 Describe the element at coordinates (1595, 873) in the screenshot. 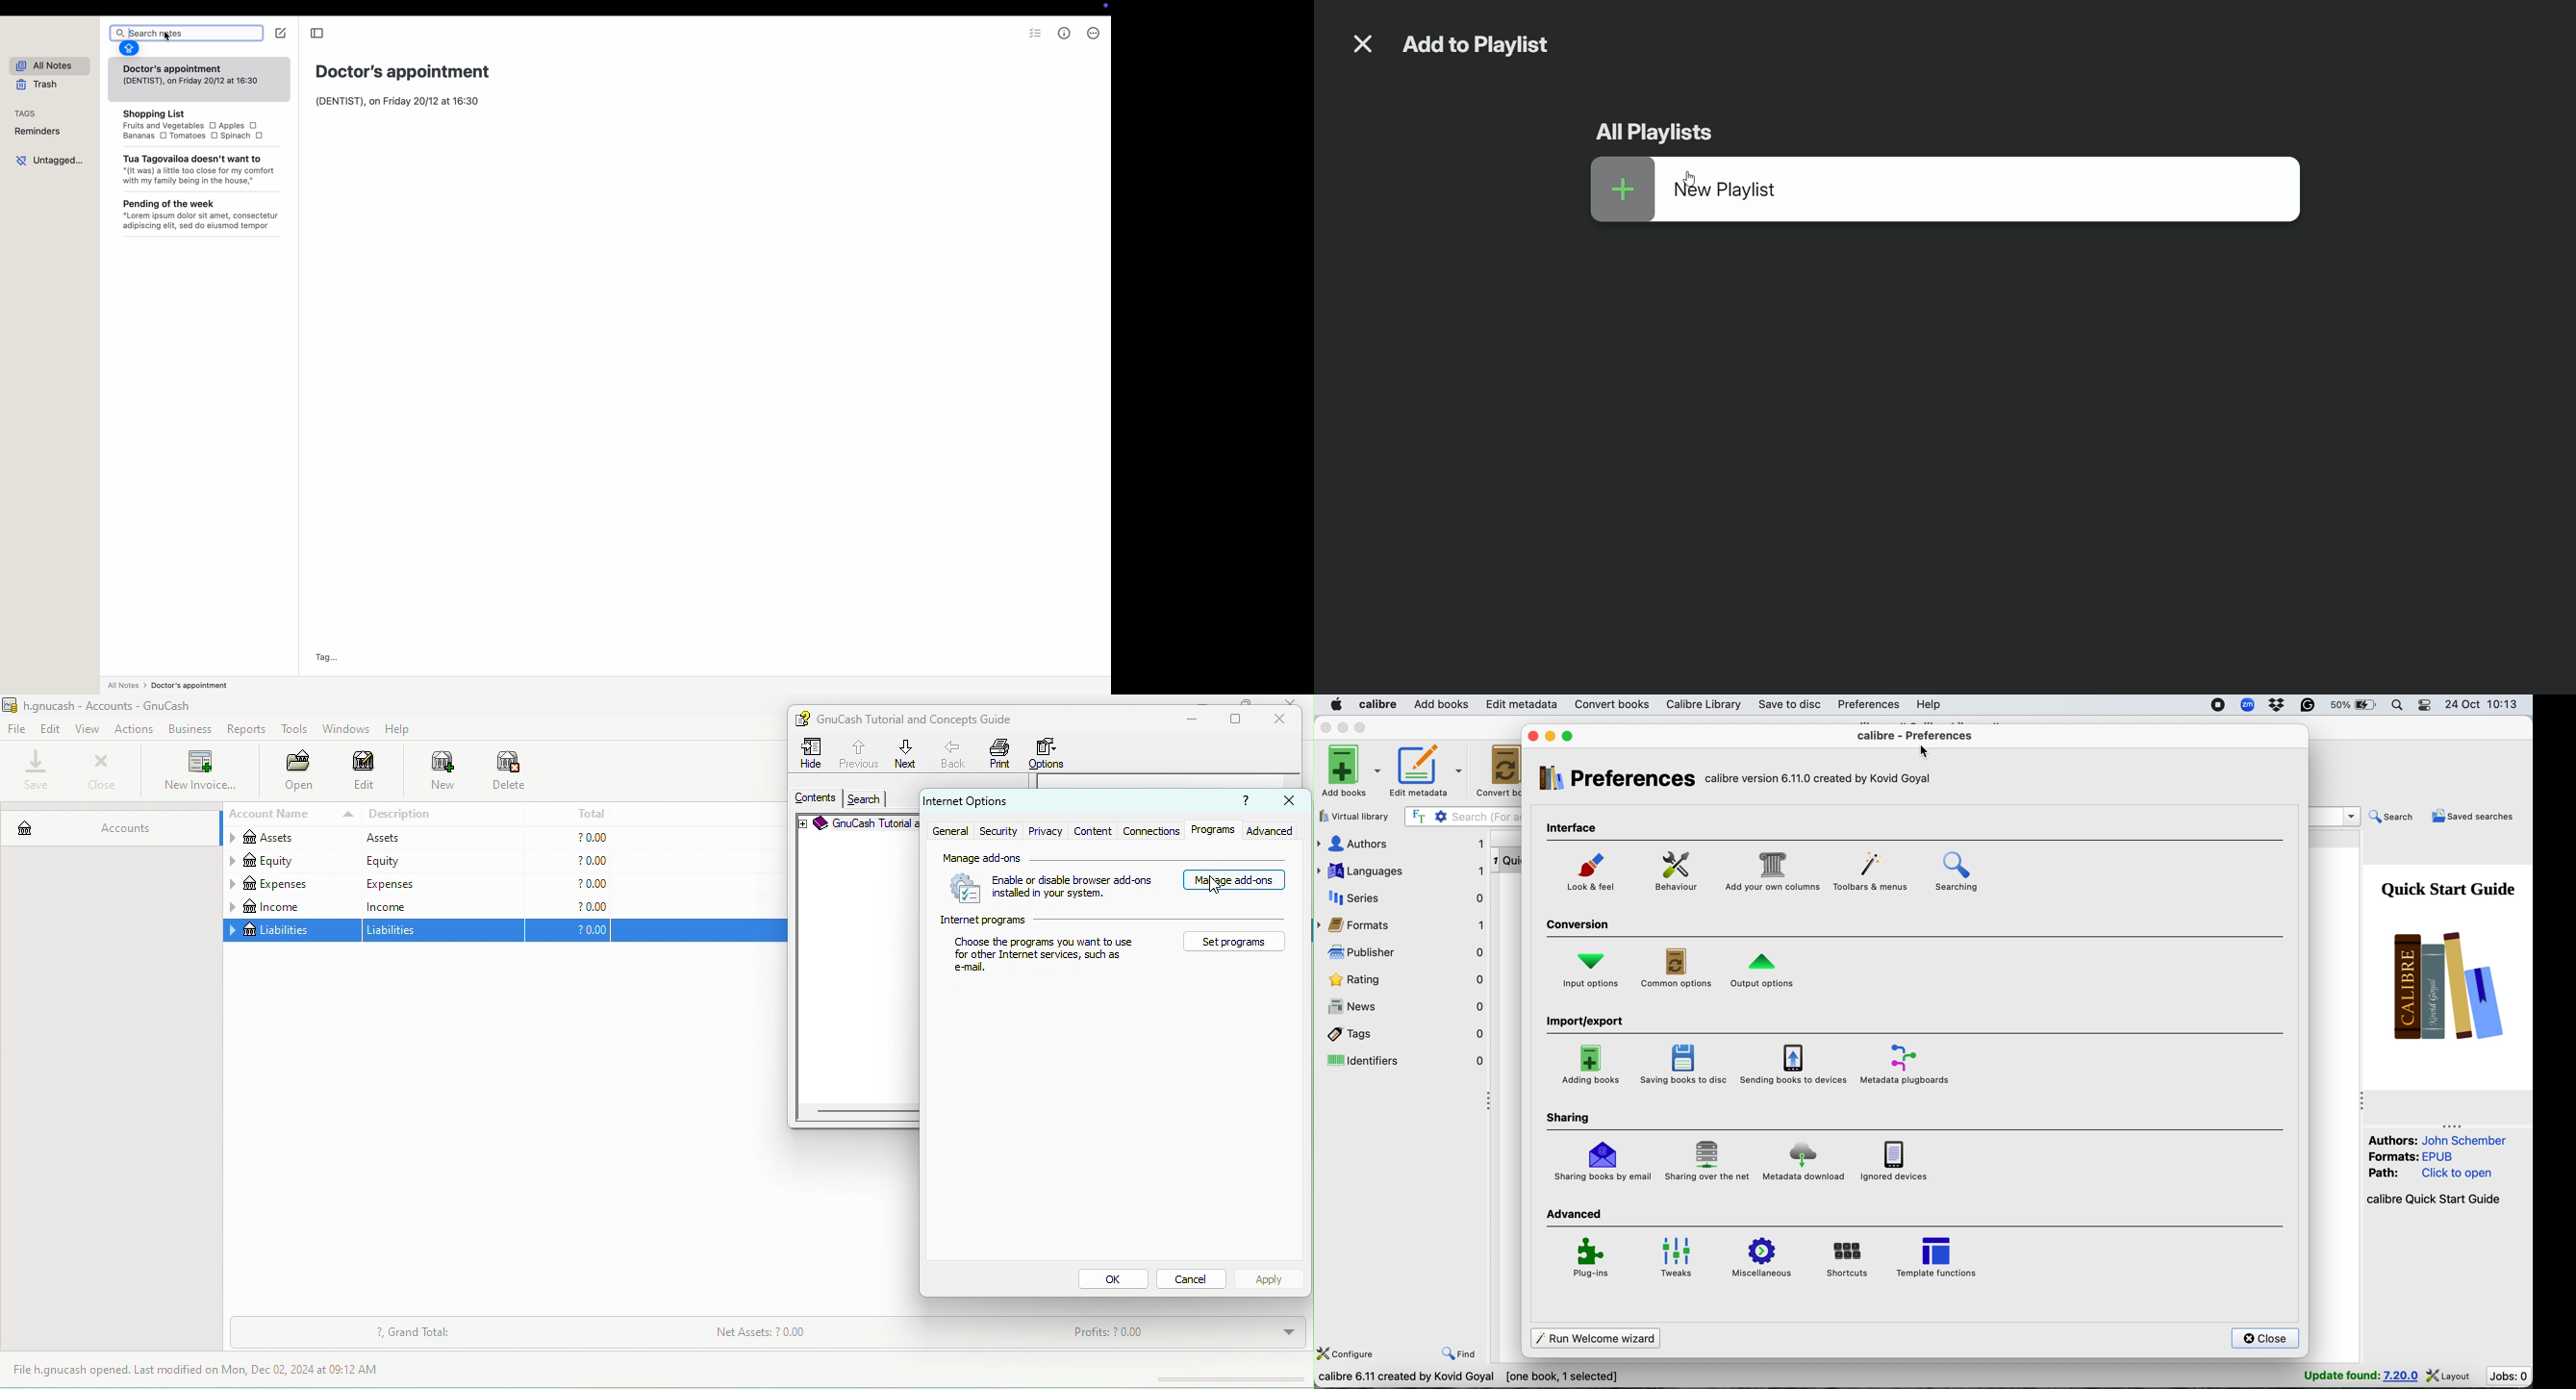

I see `look and feel` at that location.